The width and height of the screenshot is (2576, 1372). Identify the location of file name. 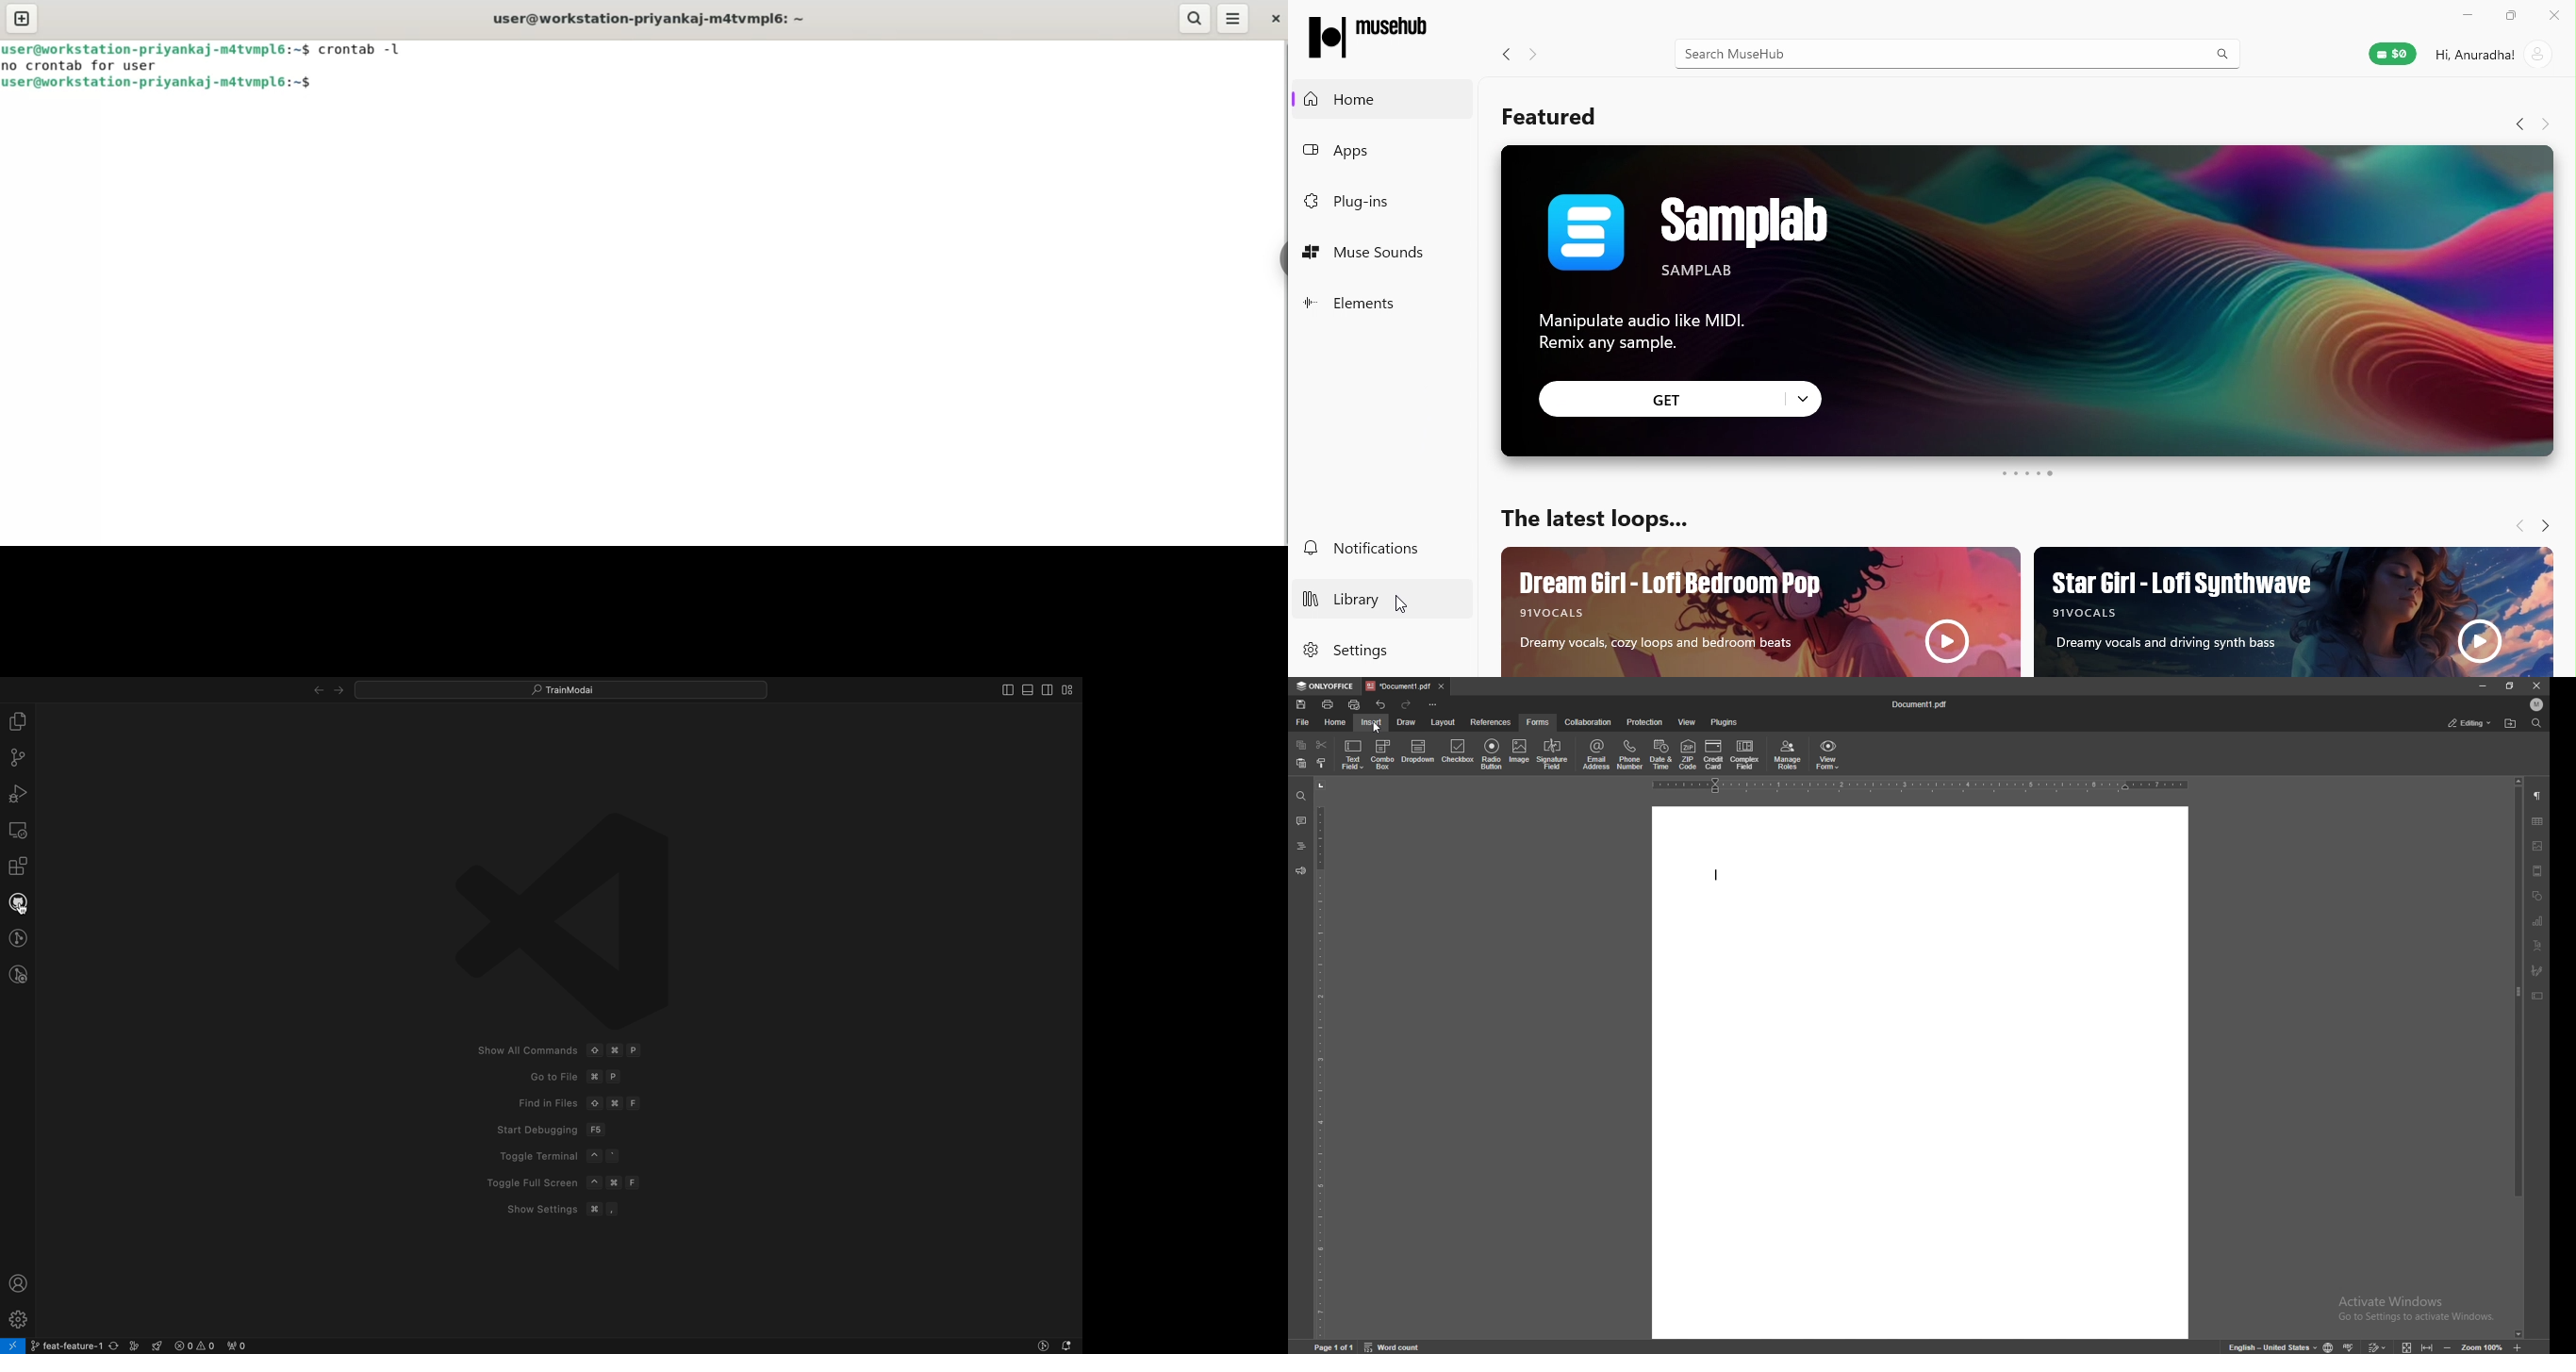
(1922, 704).